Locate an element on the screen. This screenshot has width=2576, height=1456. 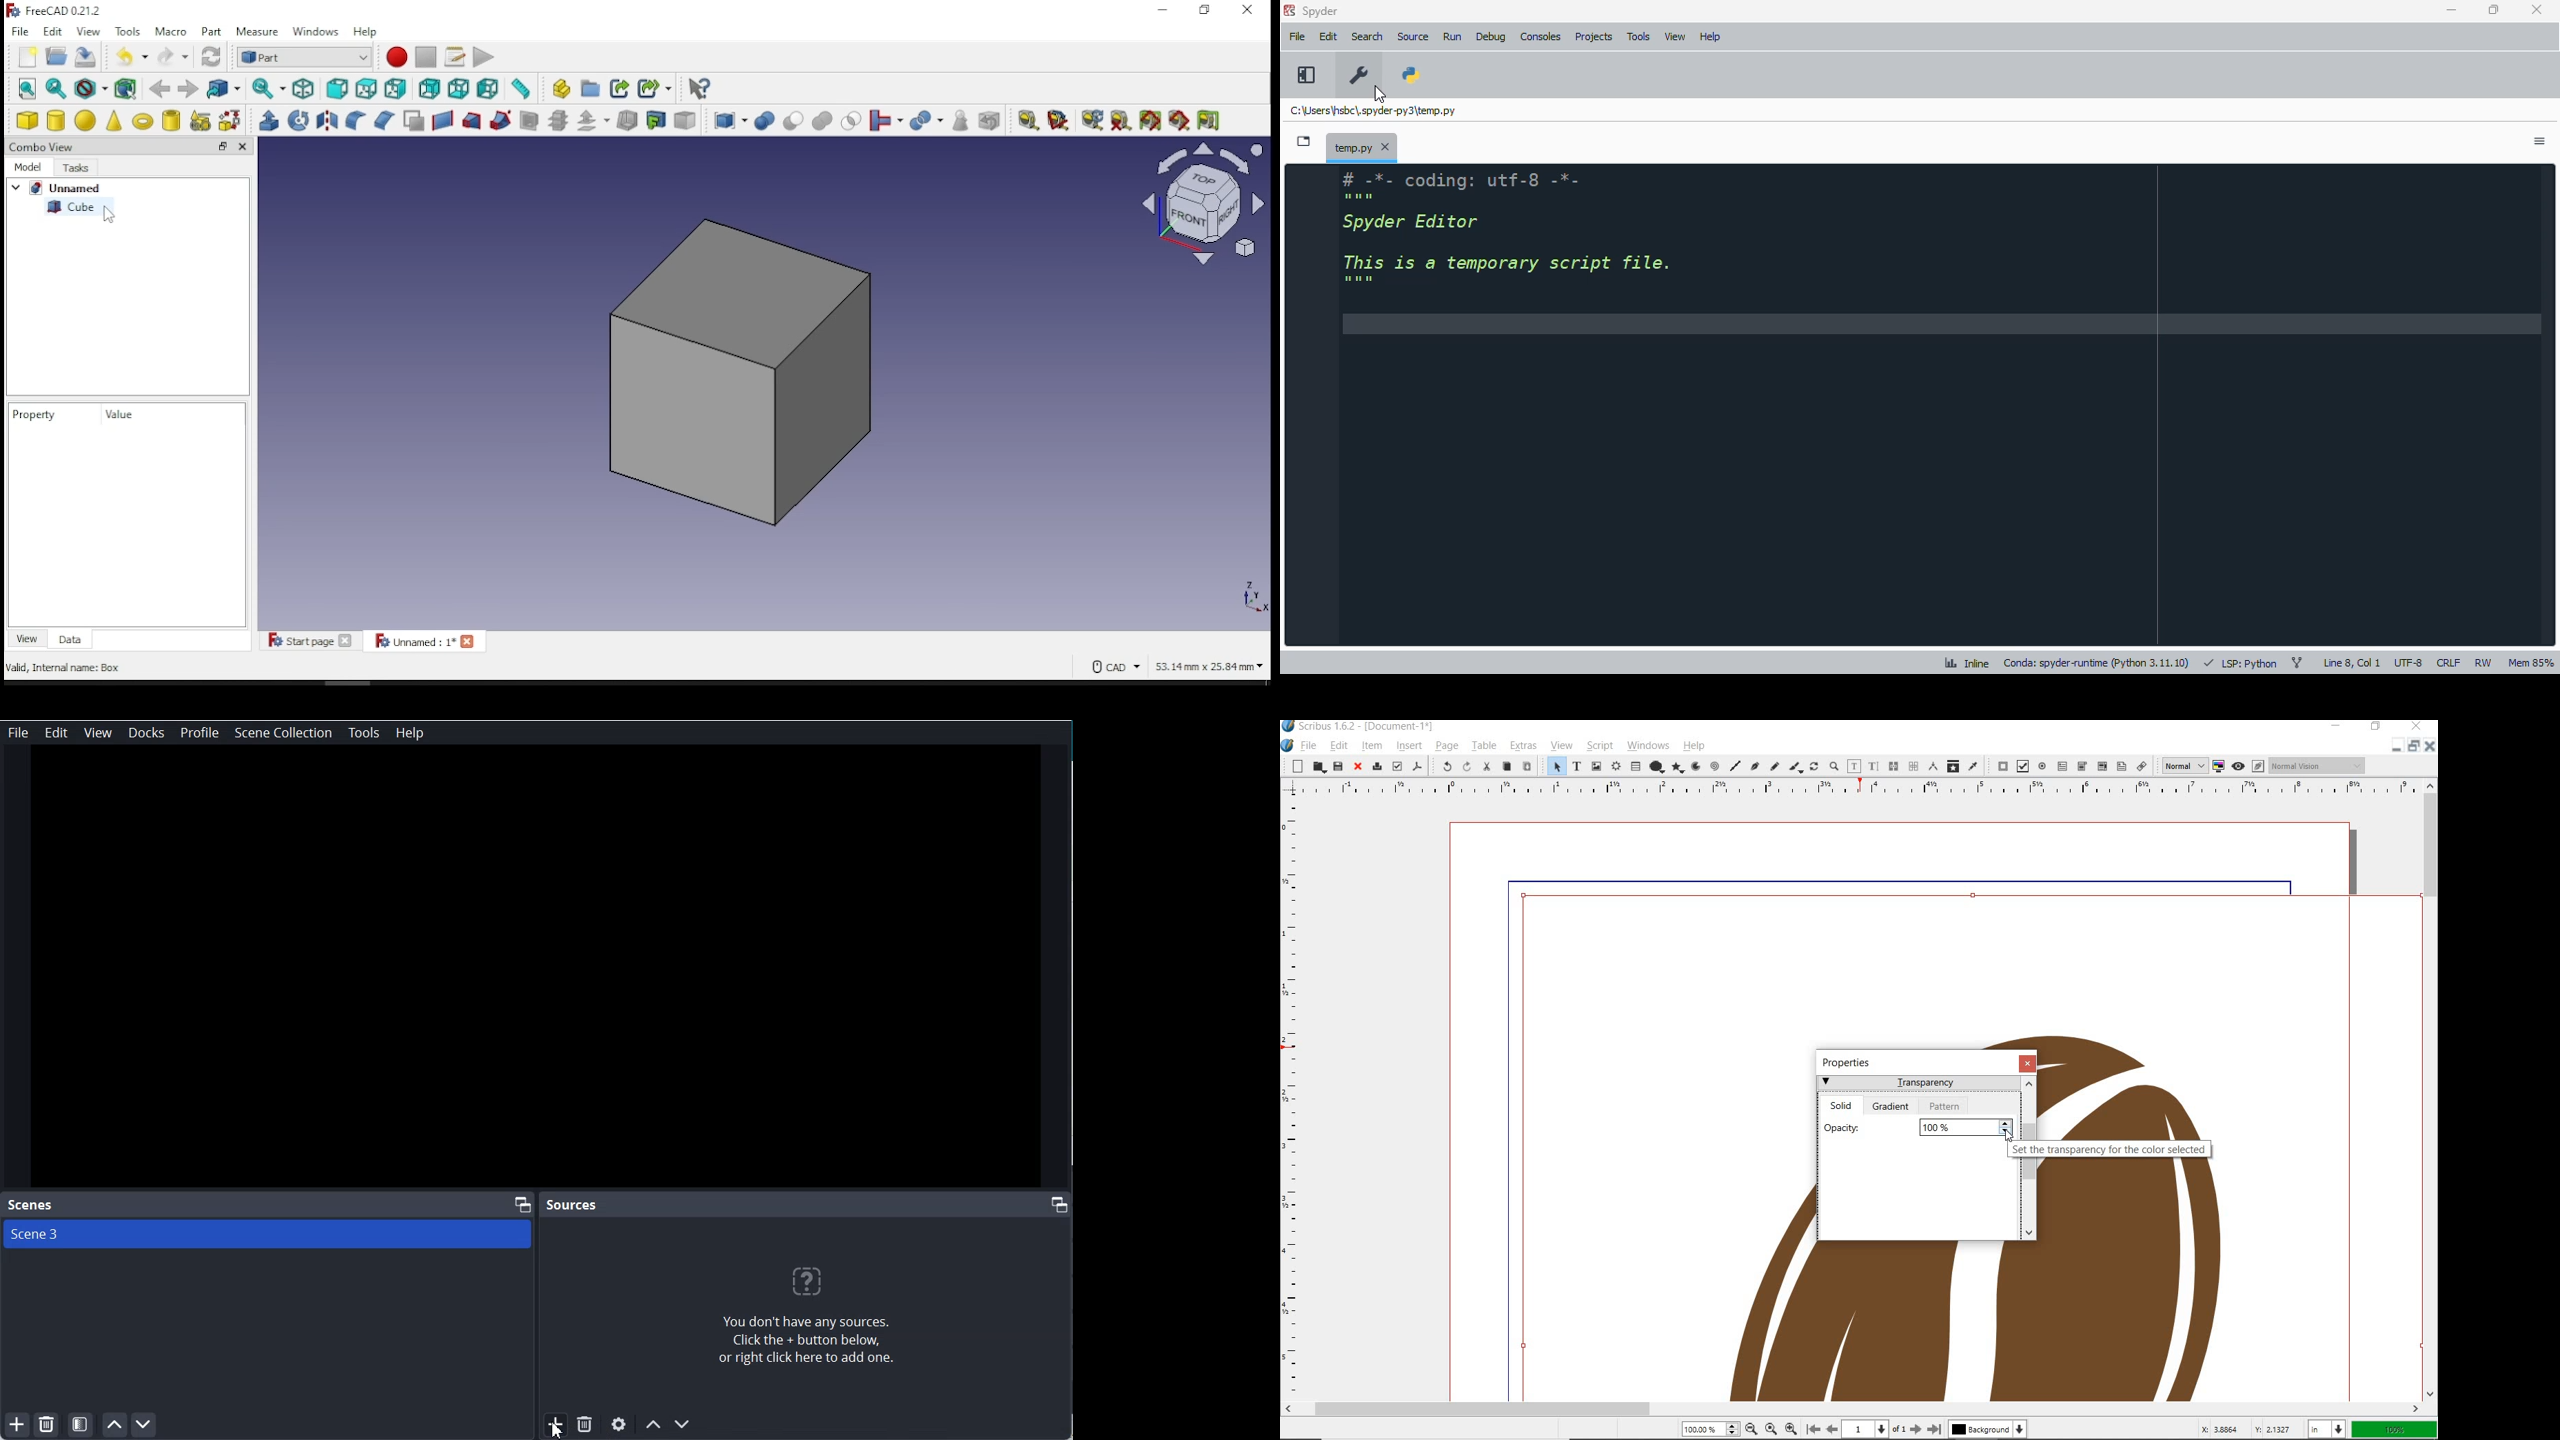
toggle 3D is located at coordinates (1181, 121).